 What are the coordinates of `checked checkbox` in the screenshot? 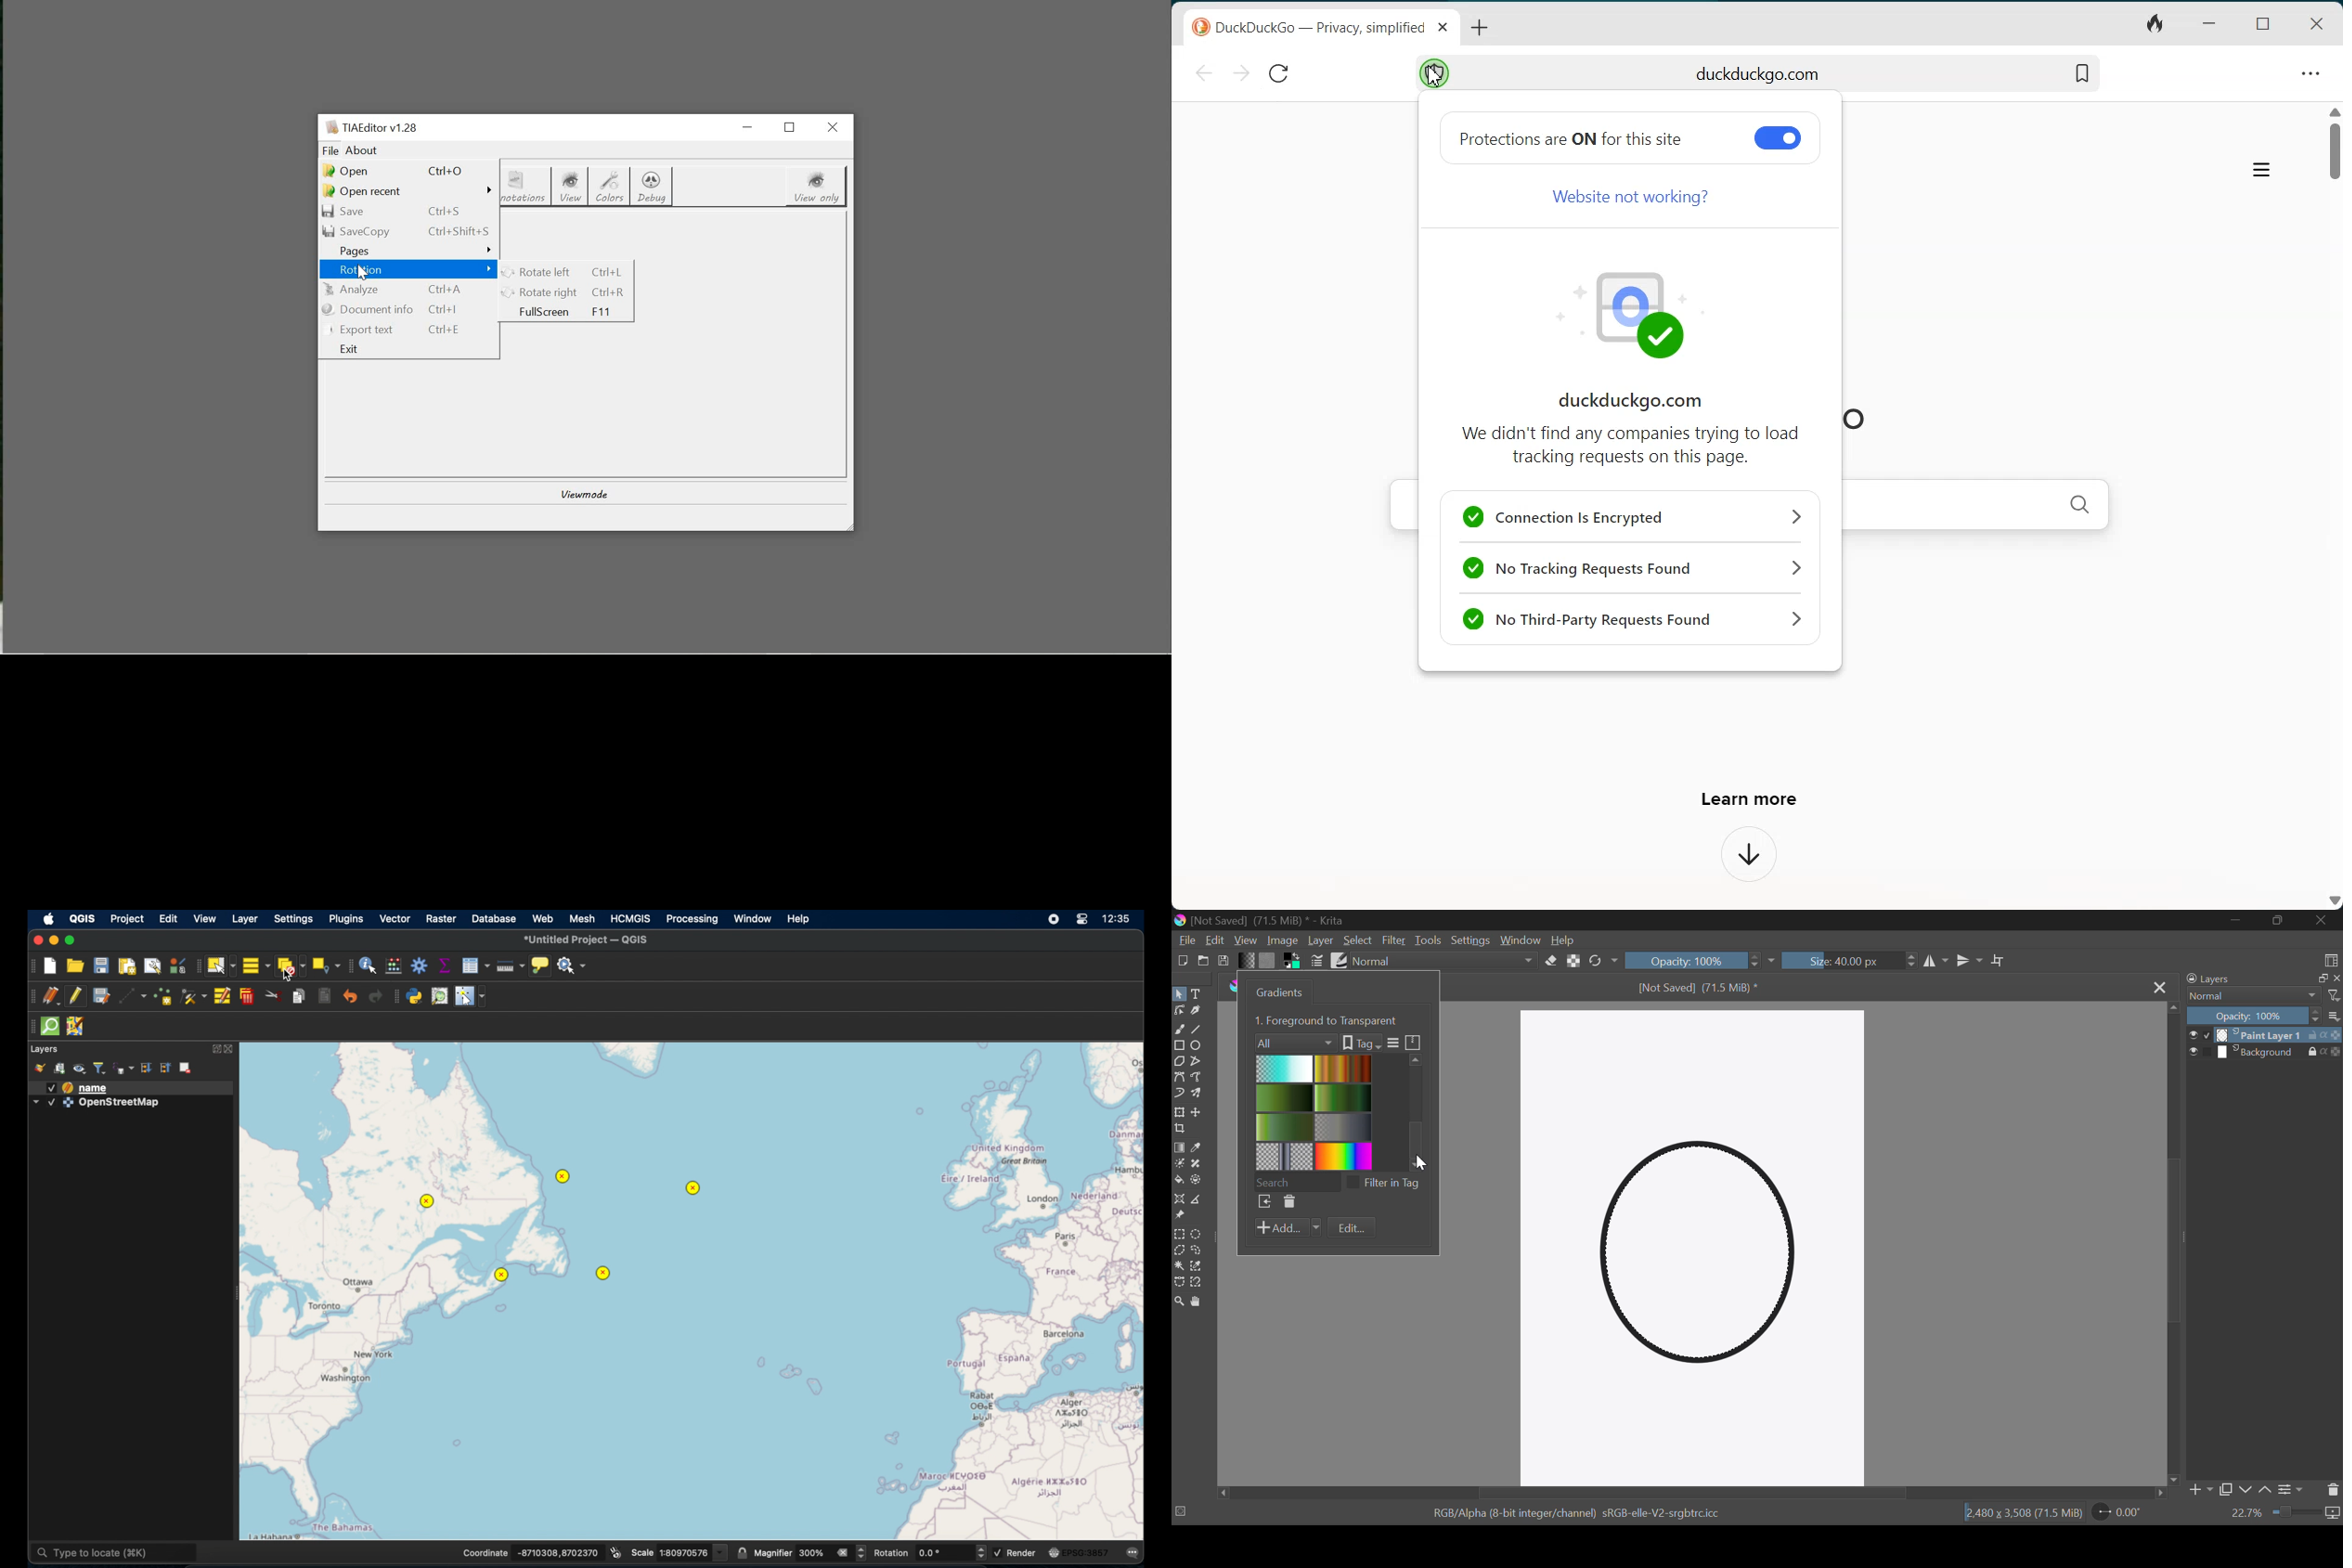 It's located at (51, 1088).